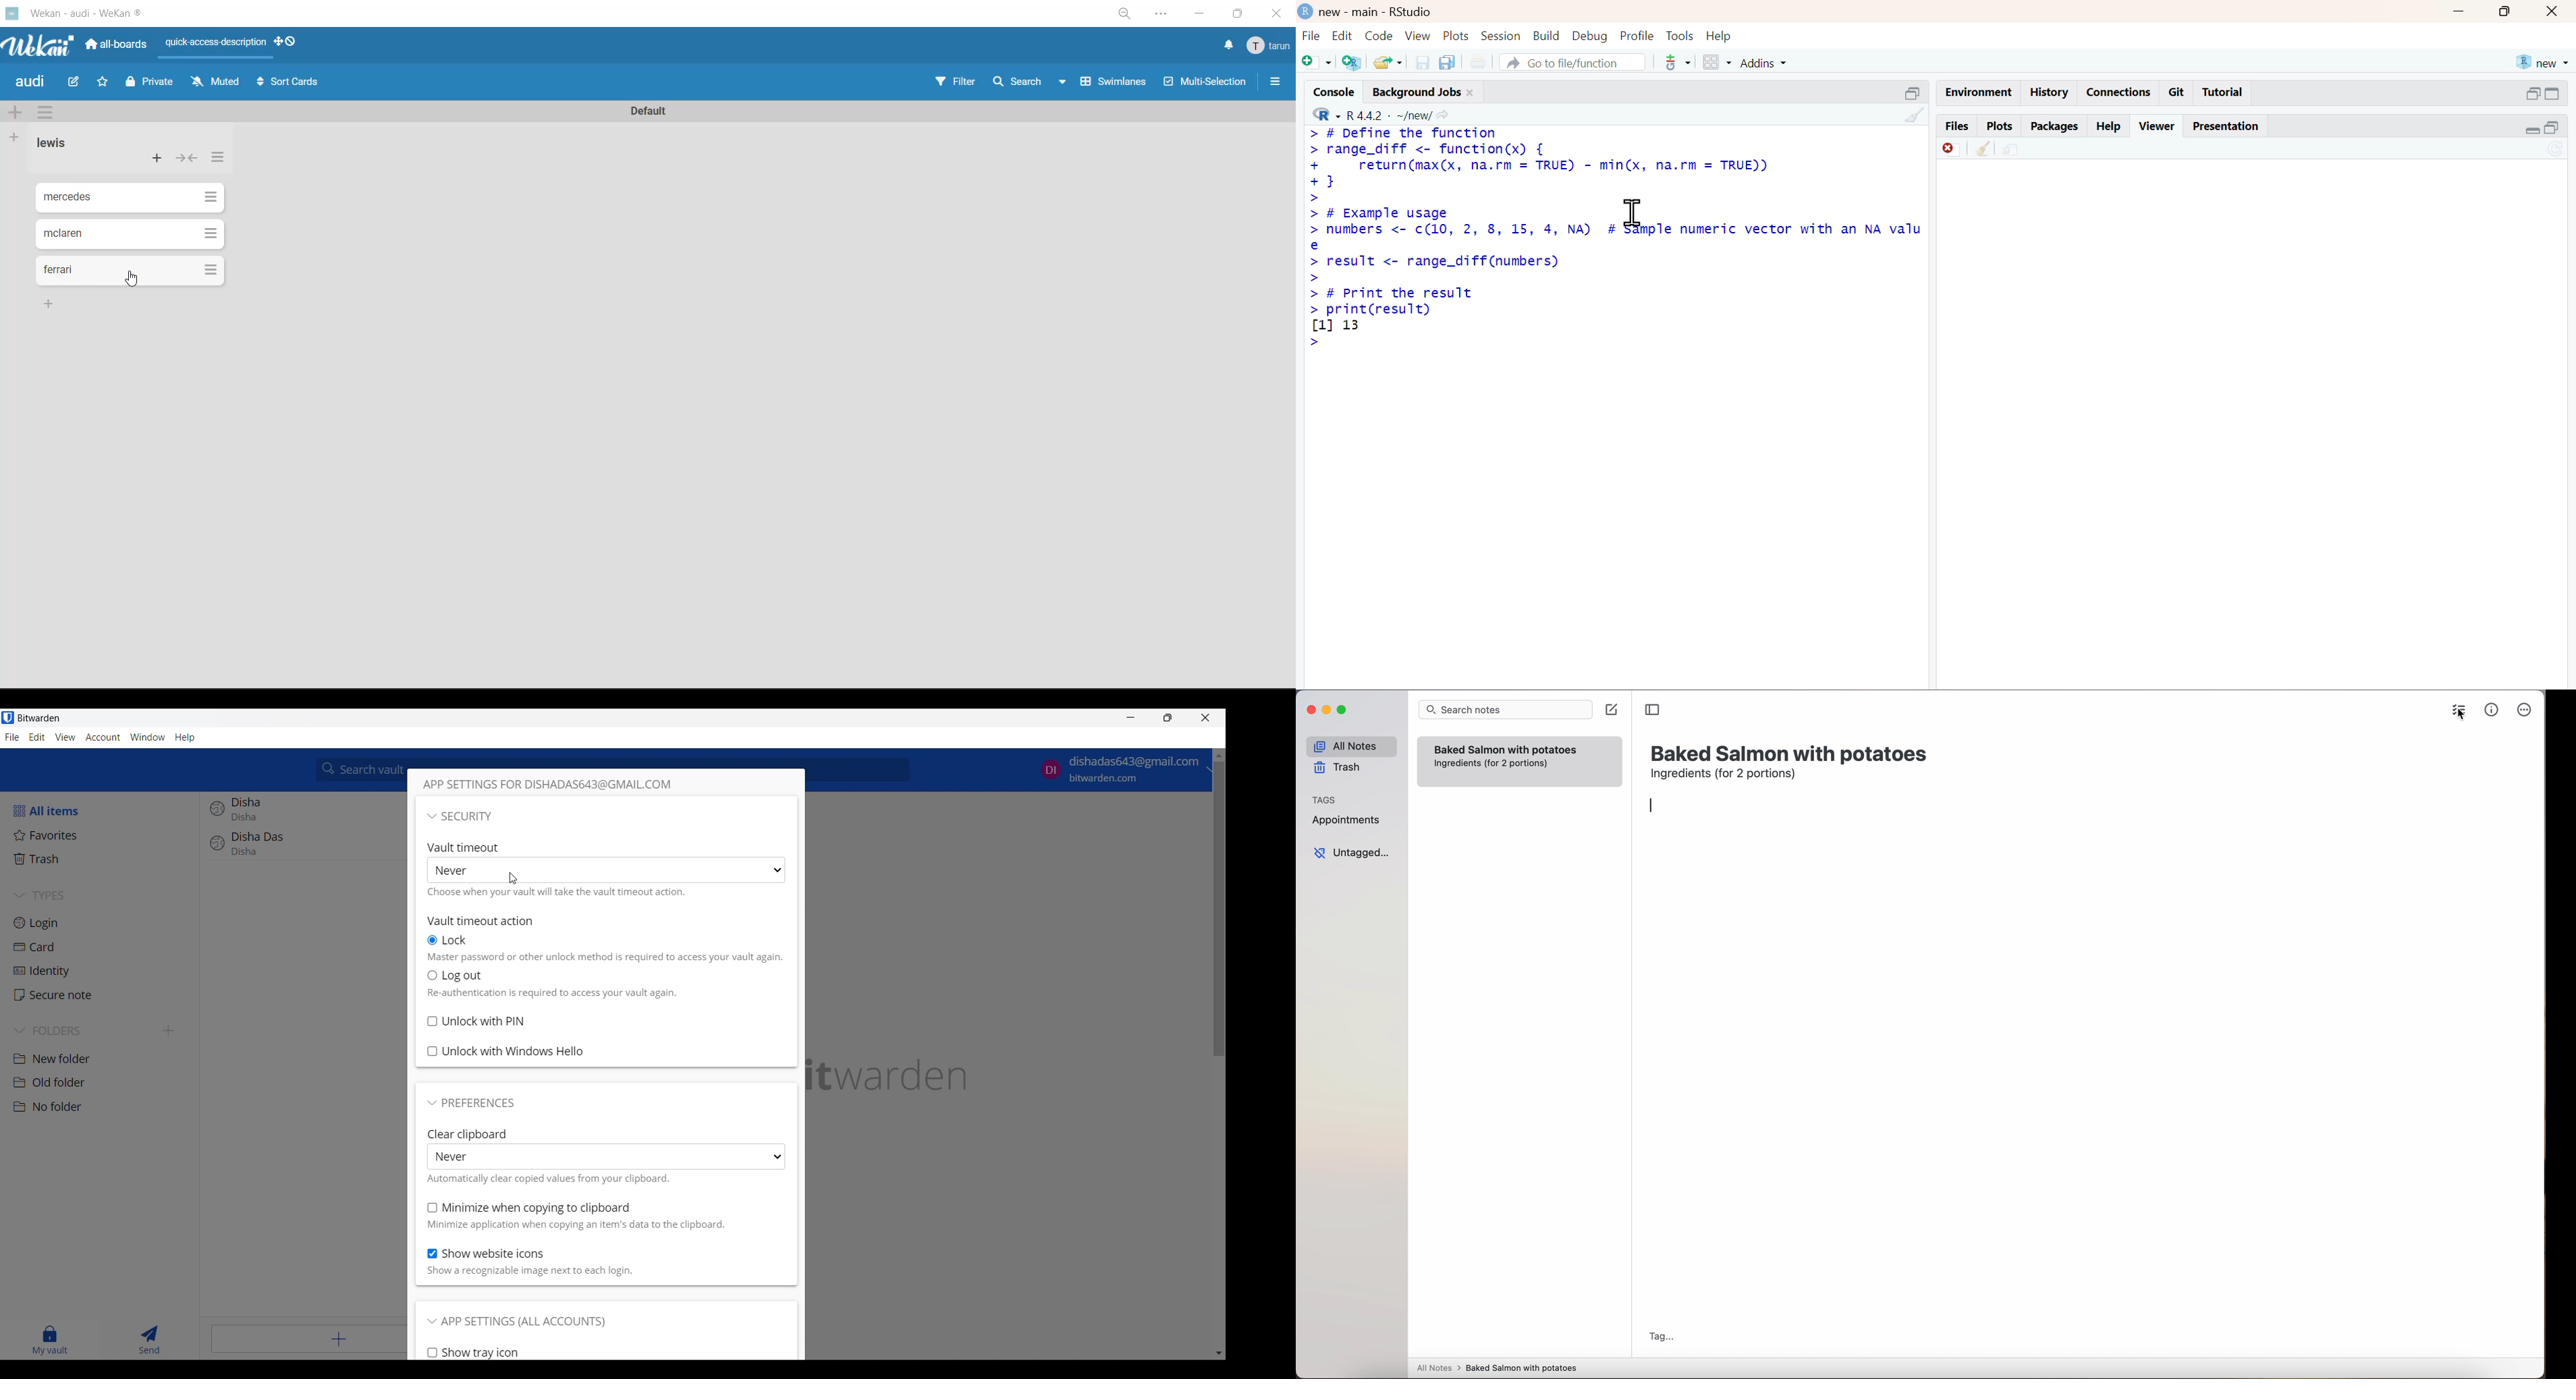 This screenshot has height=1400, width=2576. What do you see at coordinates (1229, 45) in the screenshot?
I see `notifications` at bounding box center [1229, 45].